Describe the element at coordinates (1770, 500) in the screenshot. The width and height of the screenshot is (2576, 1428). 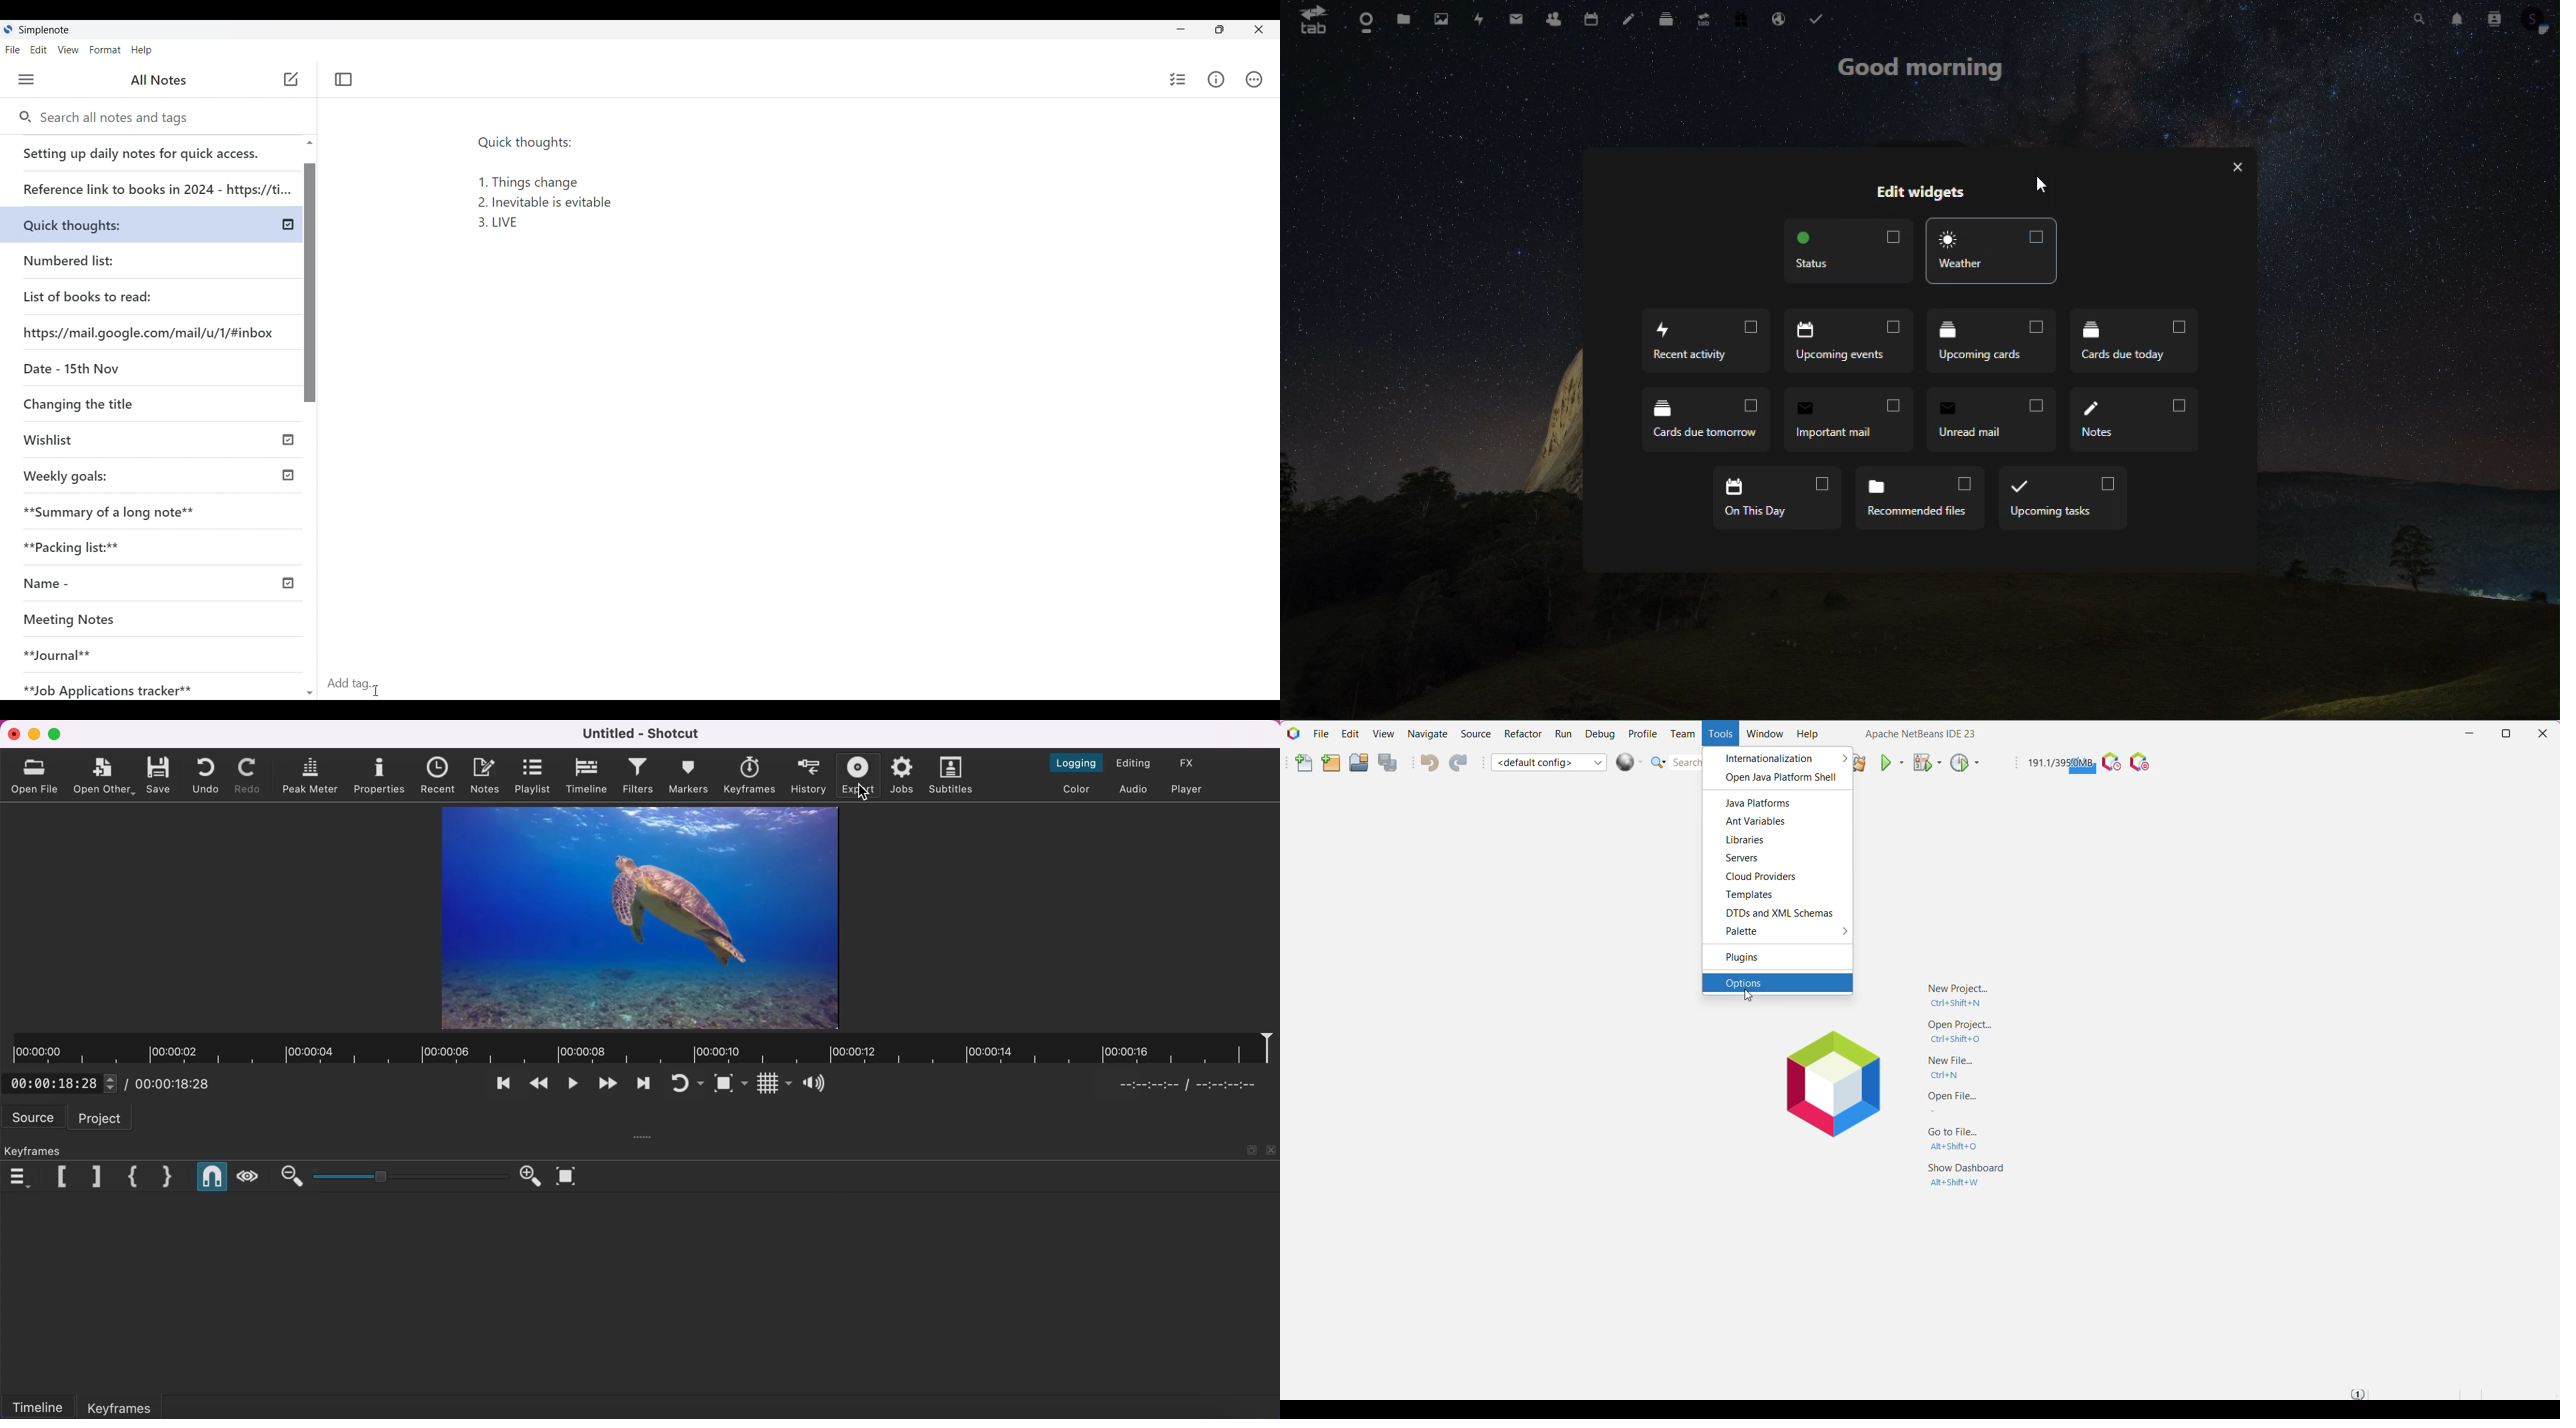
I see `on this day` at that location.